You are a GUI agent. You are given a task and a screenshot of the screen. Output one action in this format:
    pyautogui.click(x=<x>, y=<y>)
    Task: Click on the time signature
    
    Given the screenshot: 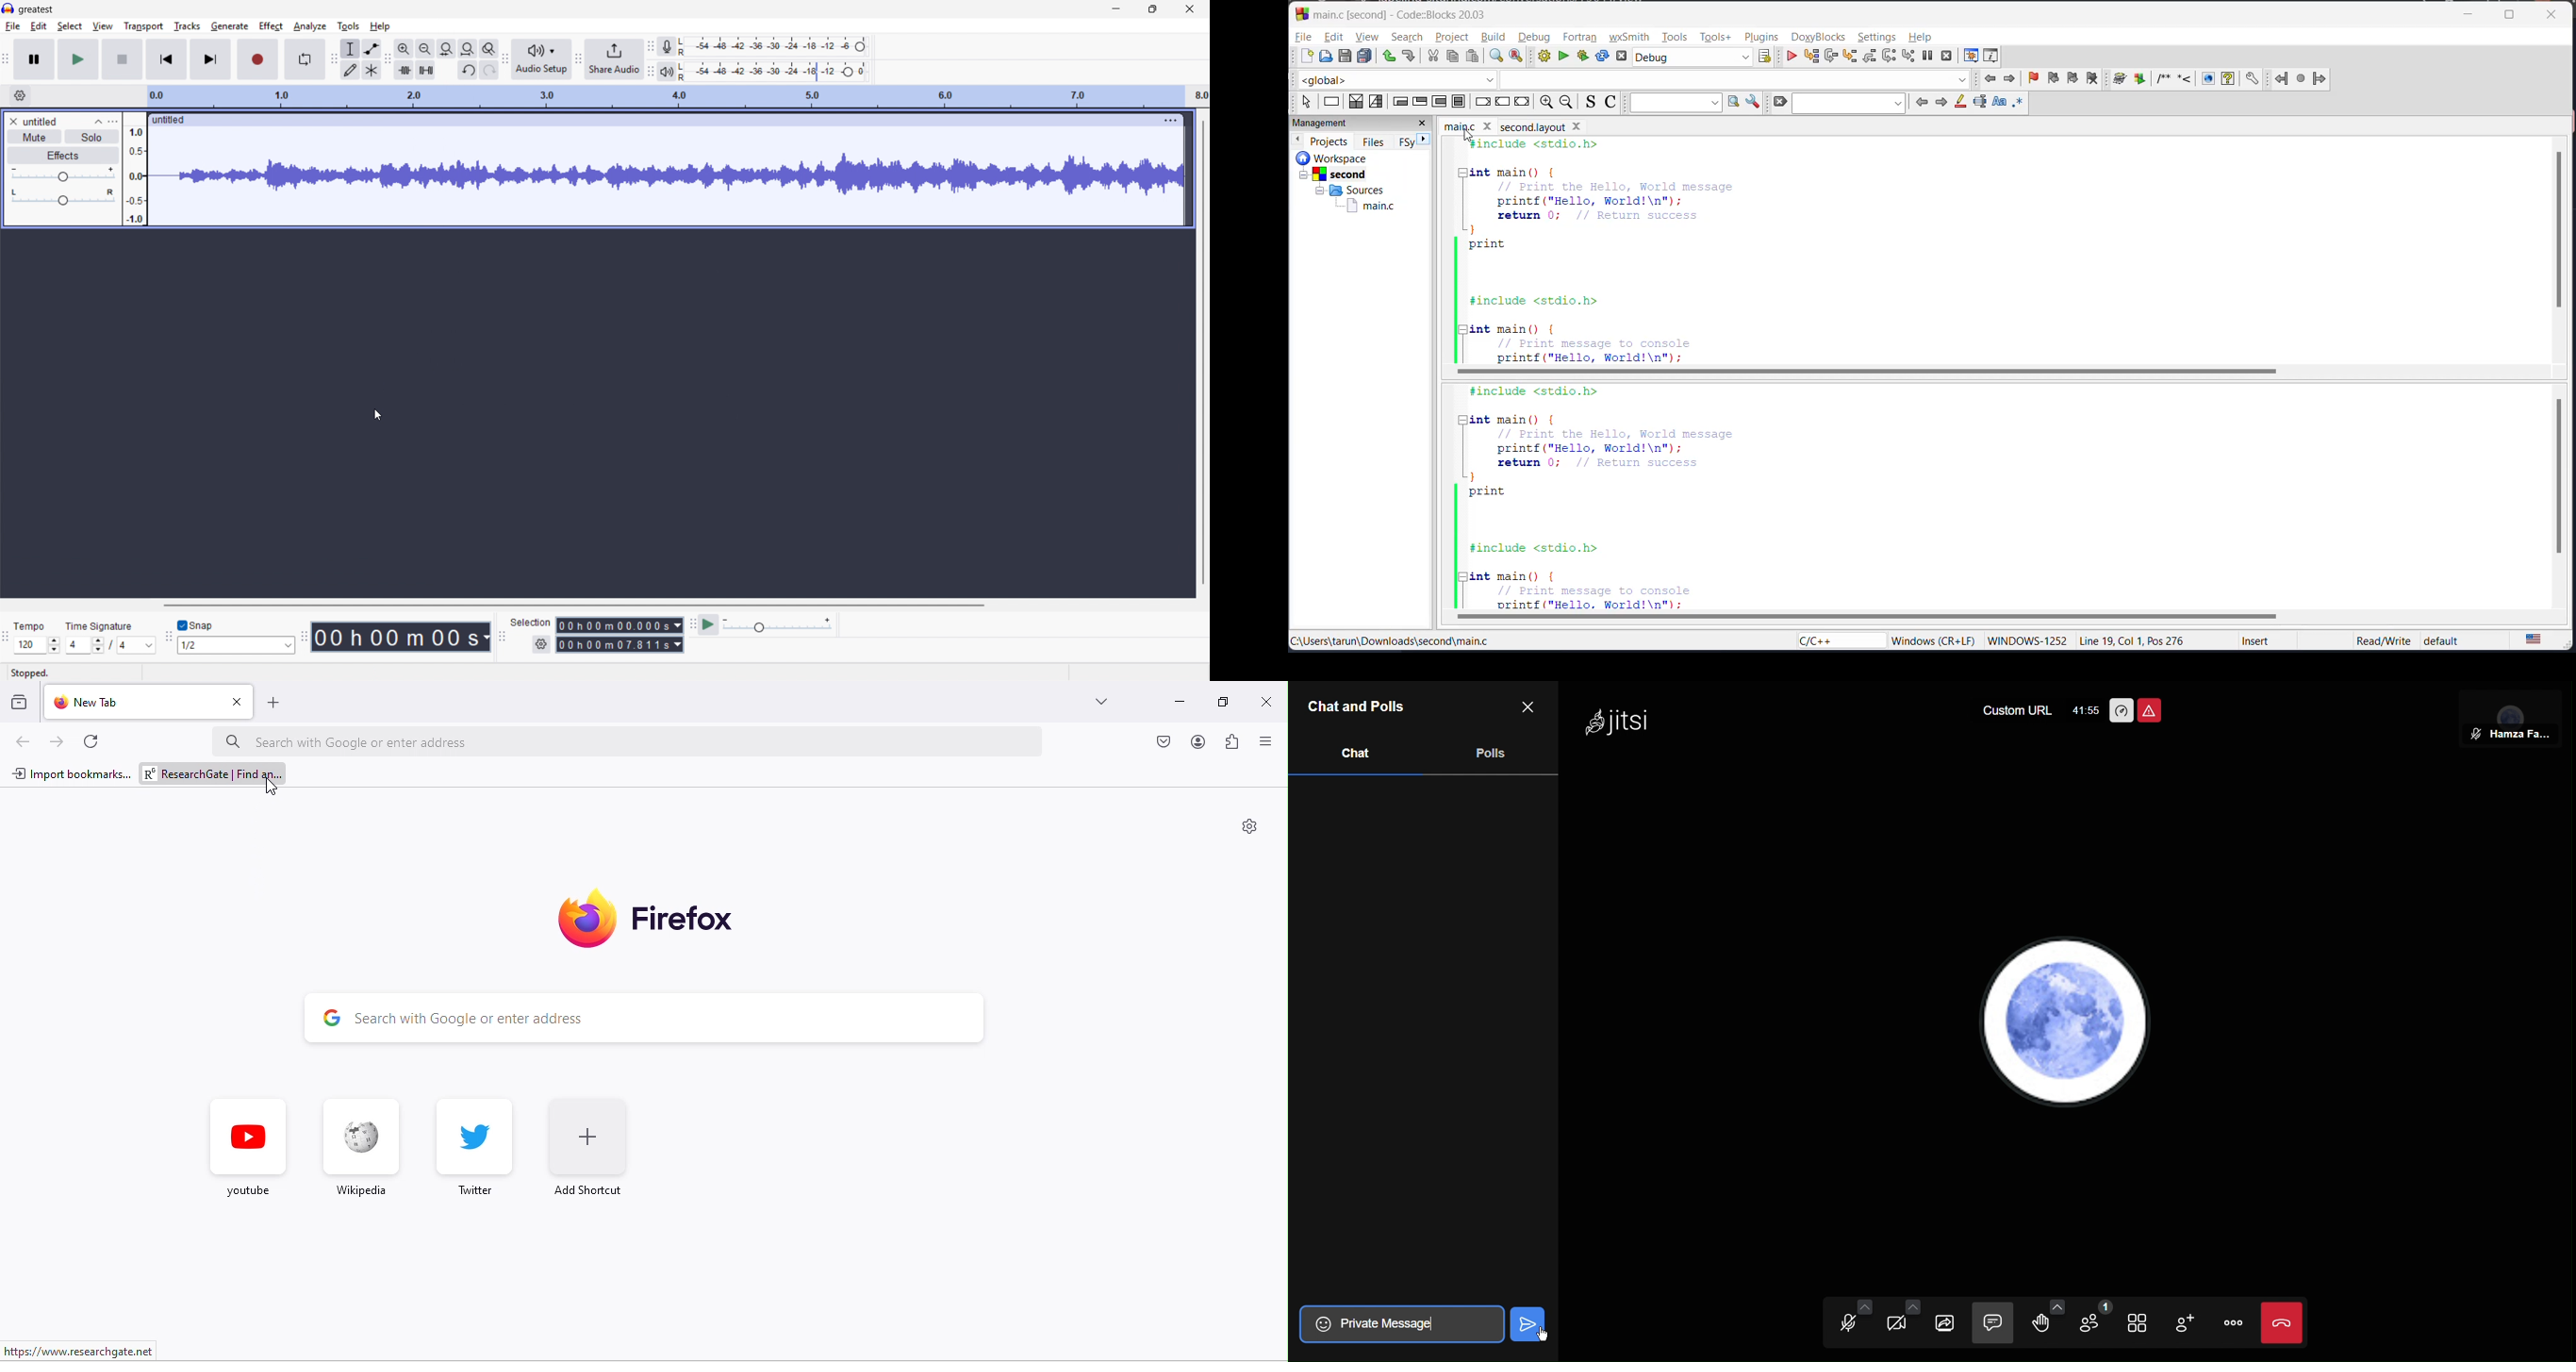 What is the action you would take?
    pyautogui.click(x=100, y=626)
    